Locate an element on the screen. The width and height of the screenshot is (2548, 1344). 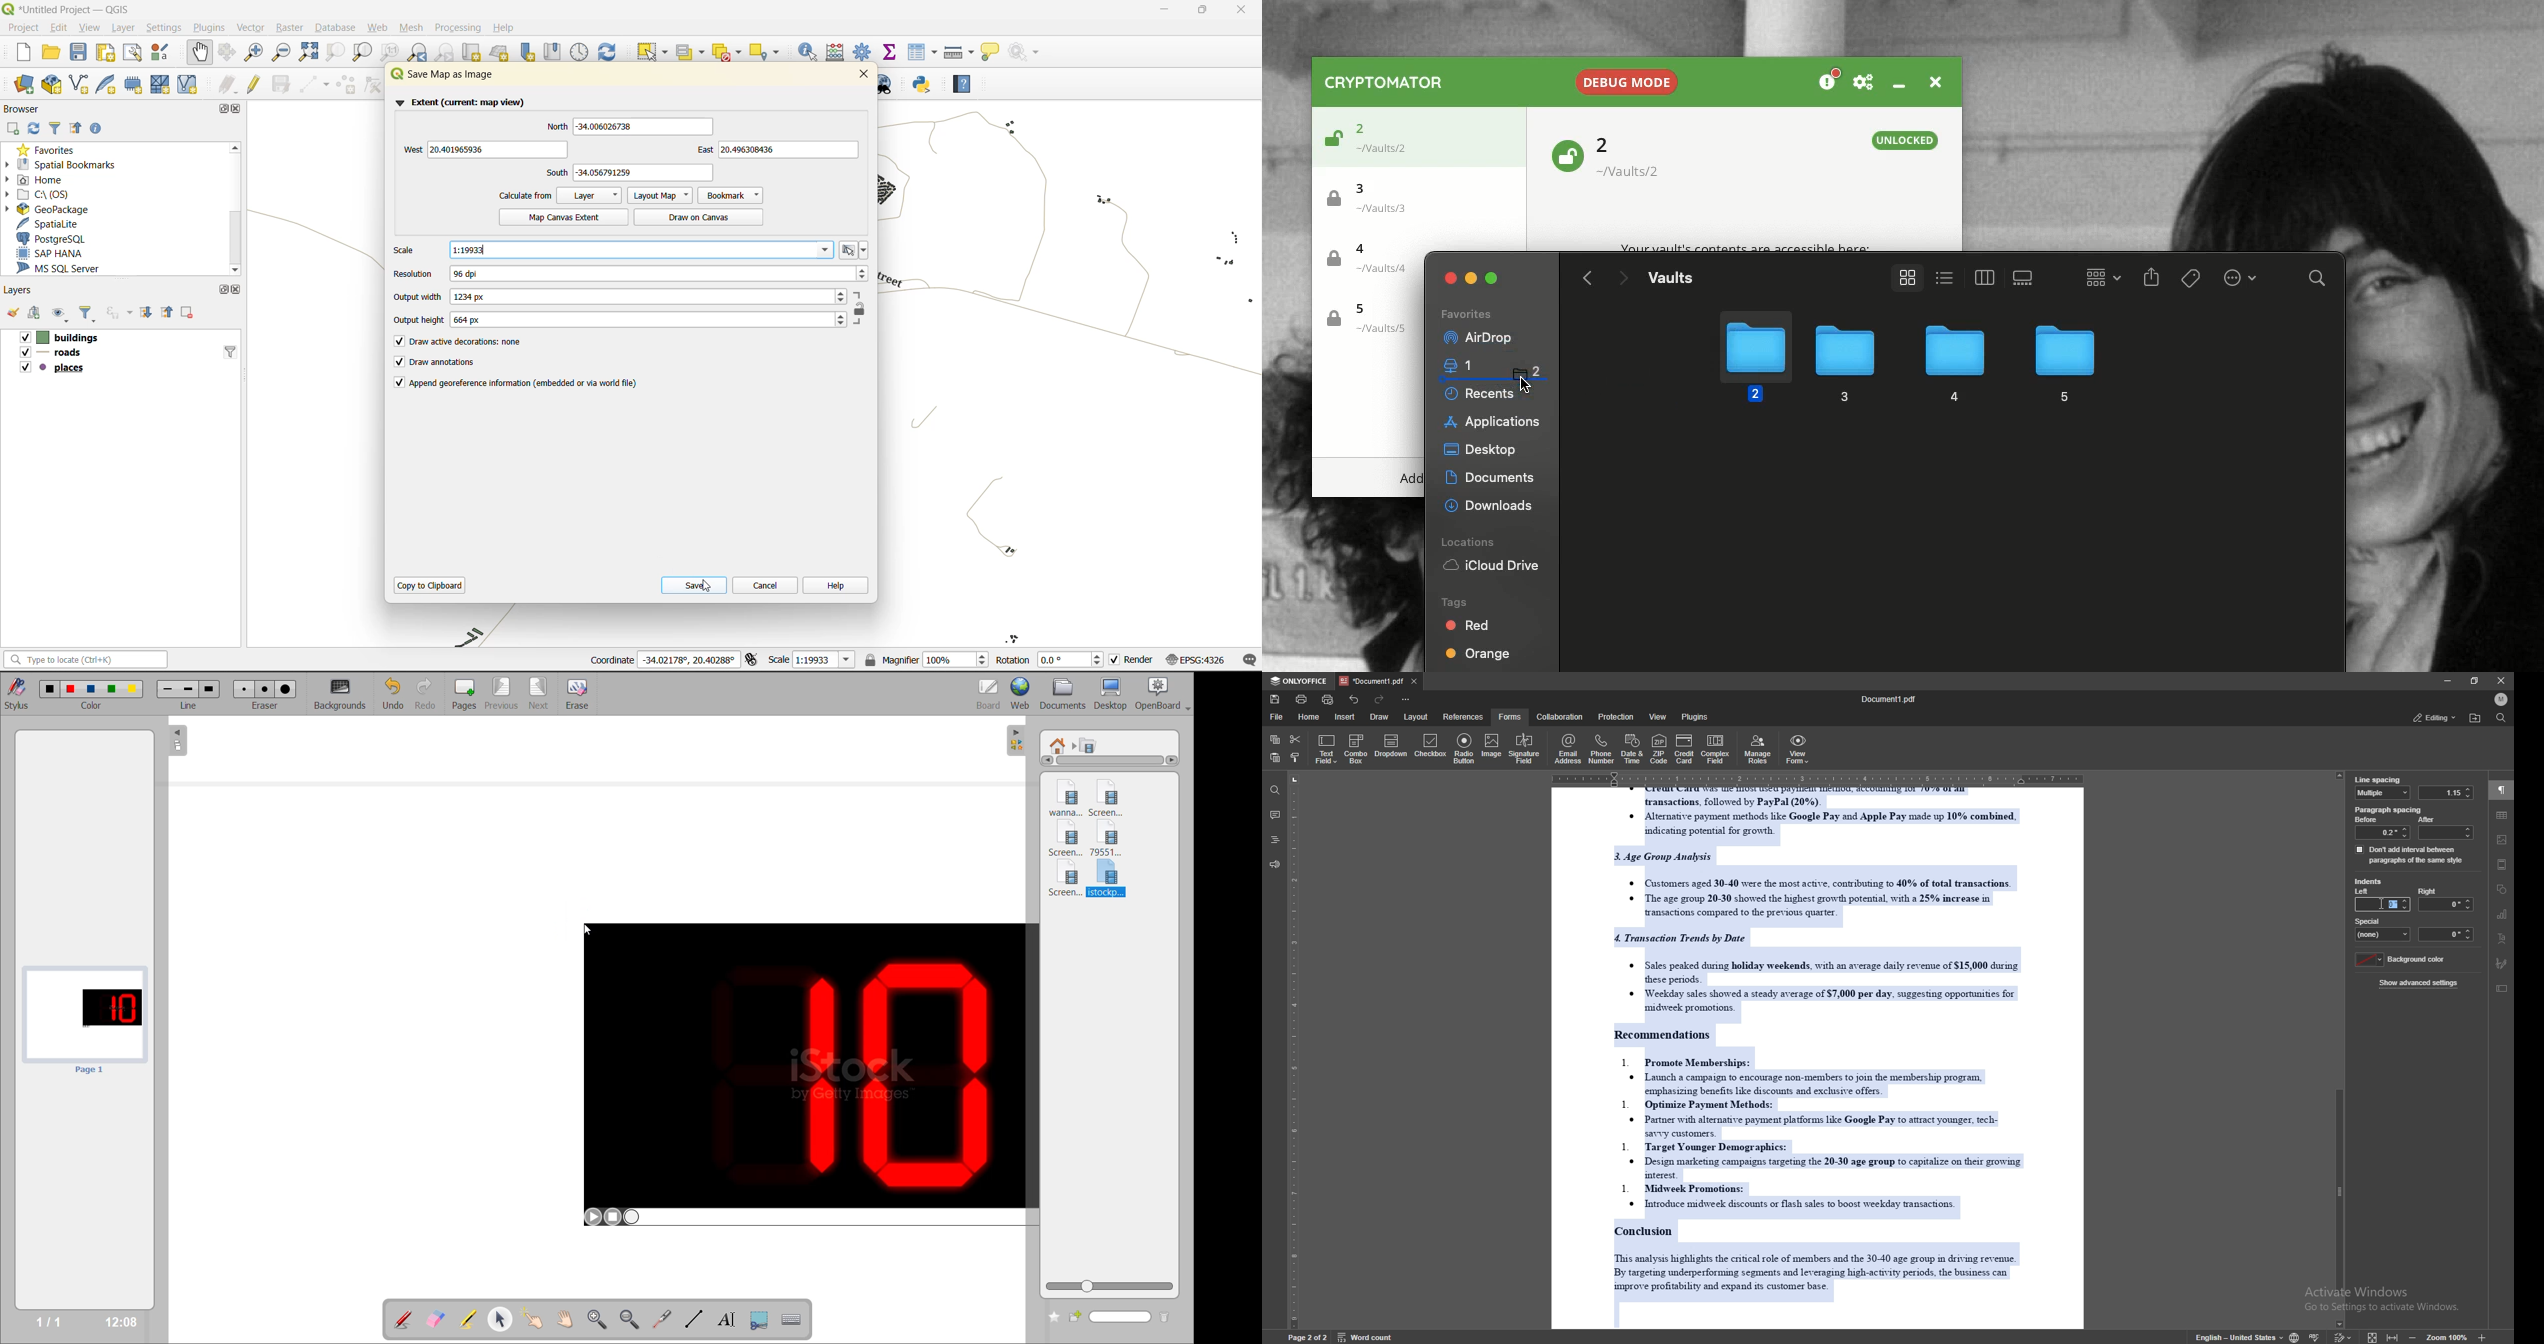
text field is located at coordinates (1327, 749).